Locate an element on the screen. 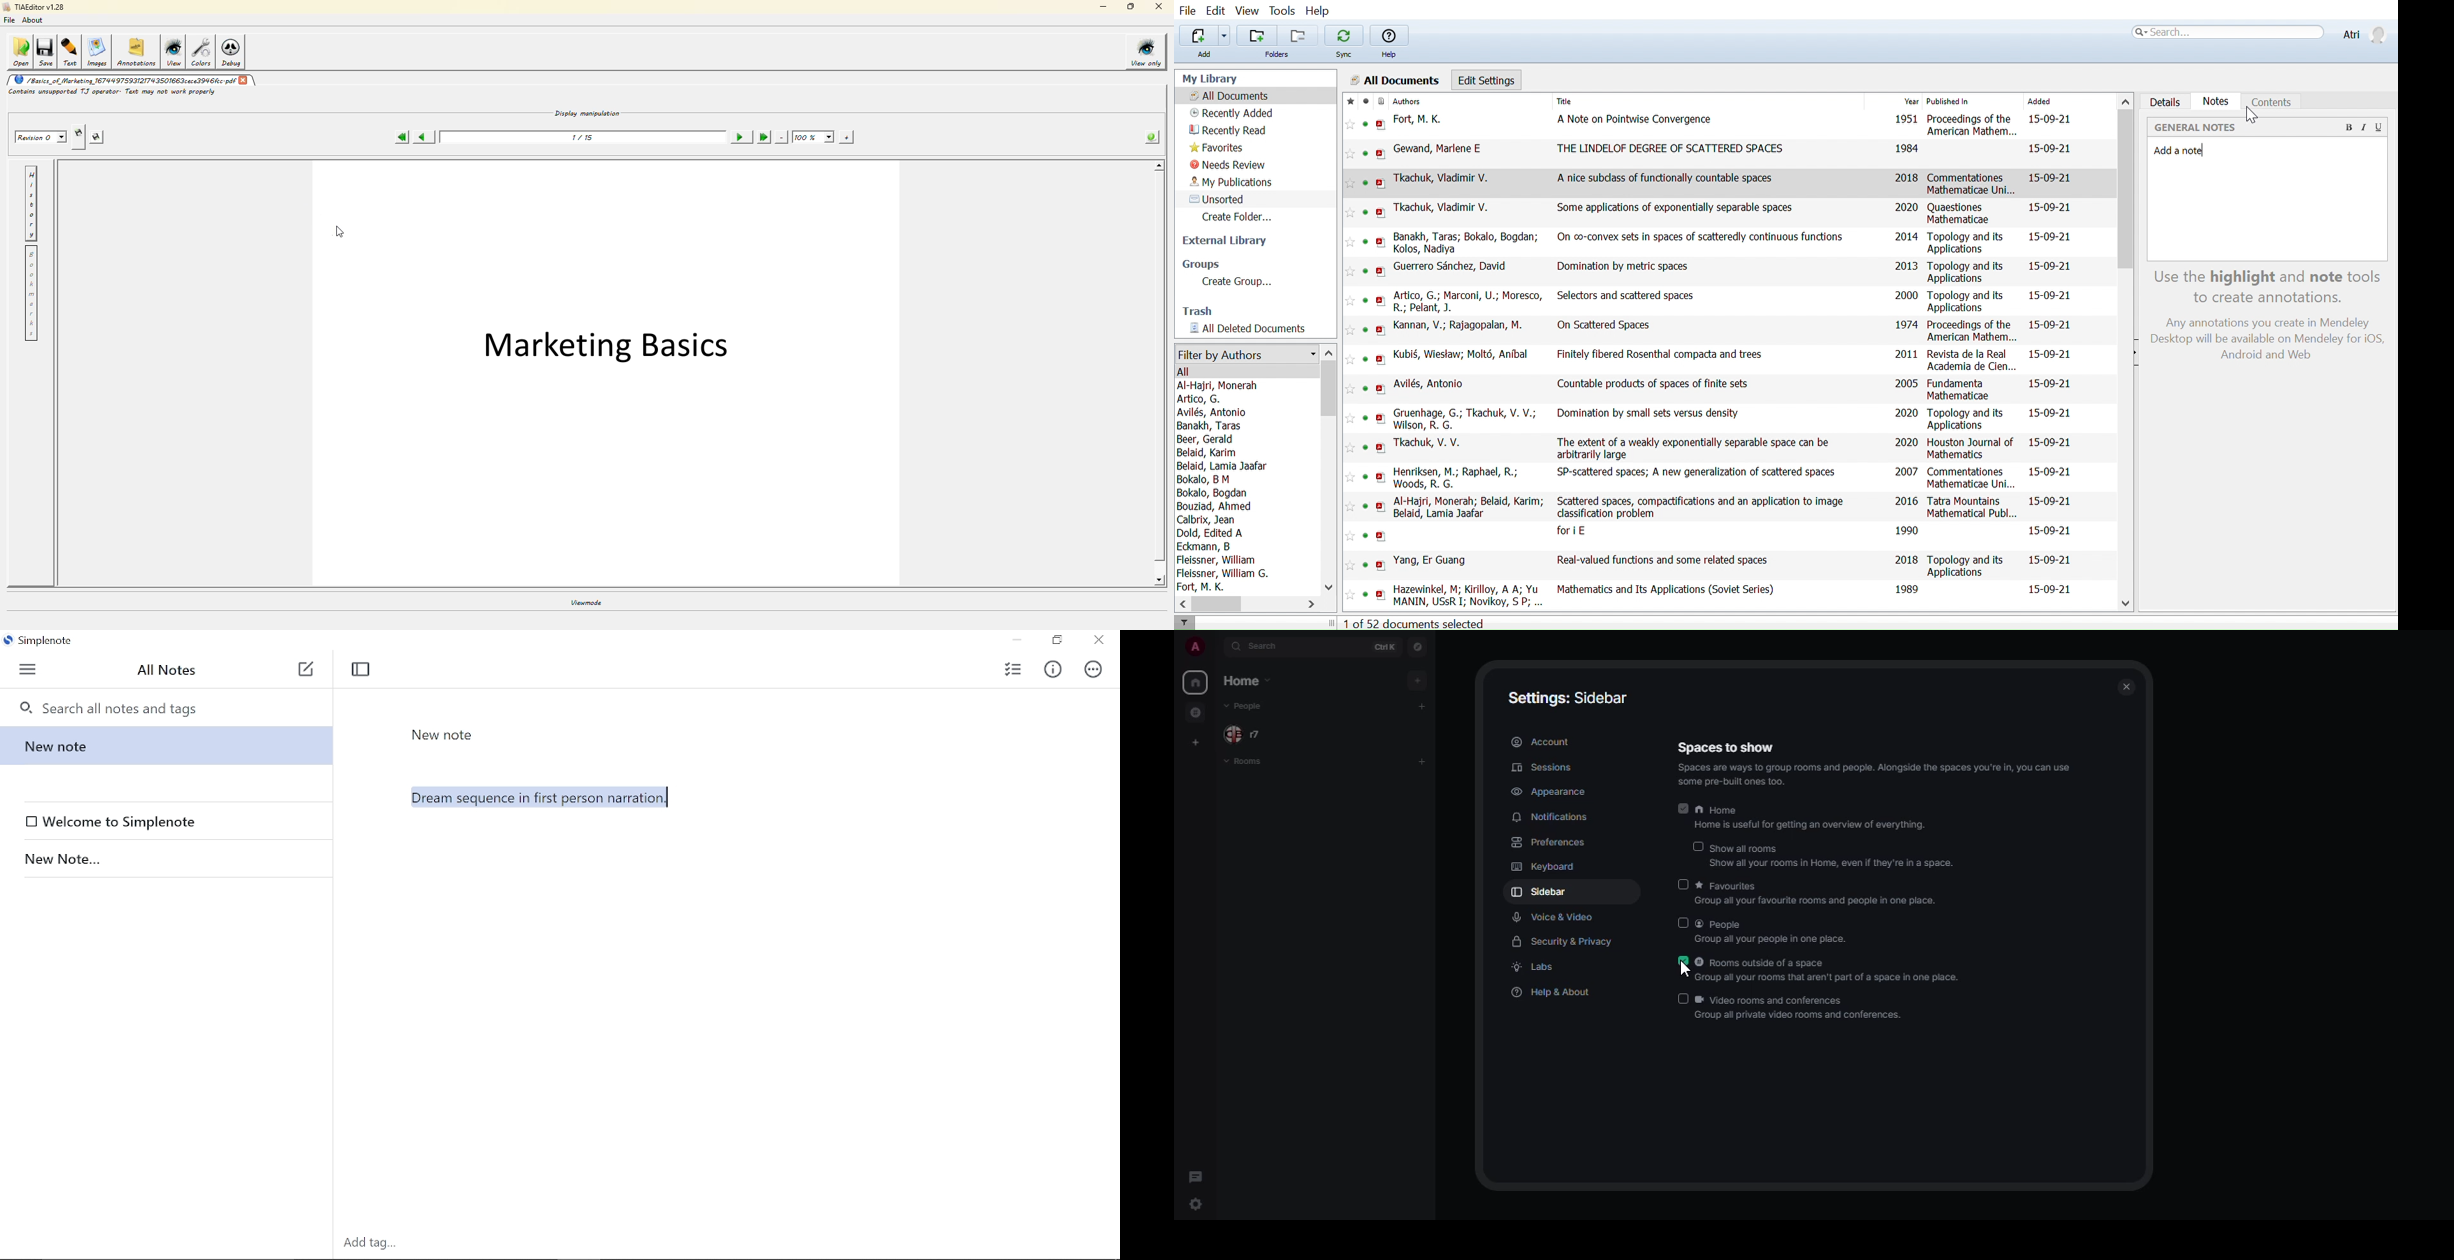  keyboard is located at coordinates (1545, 867).